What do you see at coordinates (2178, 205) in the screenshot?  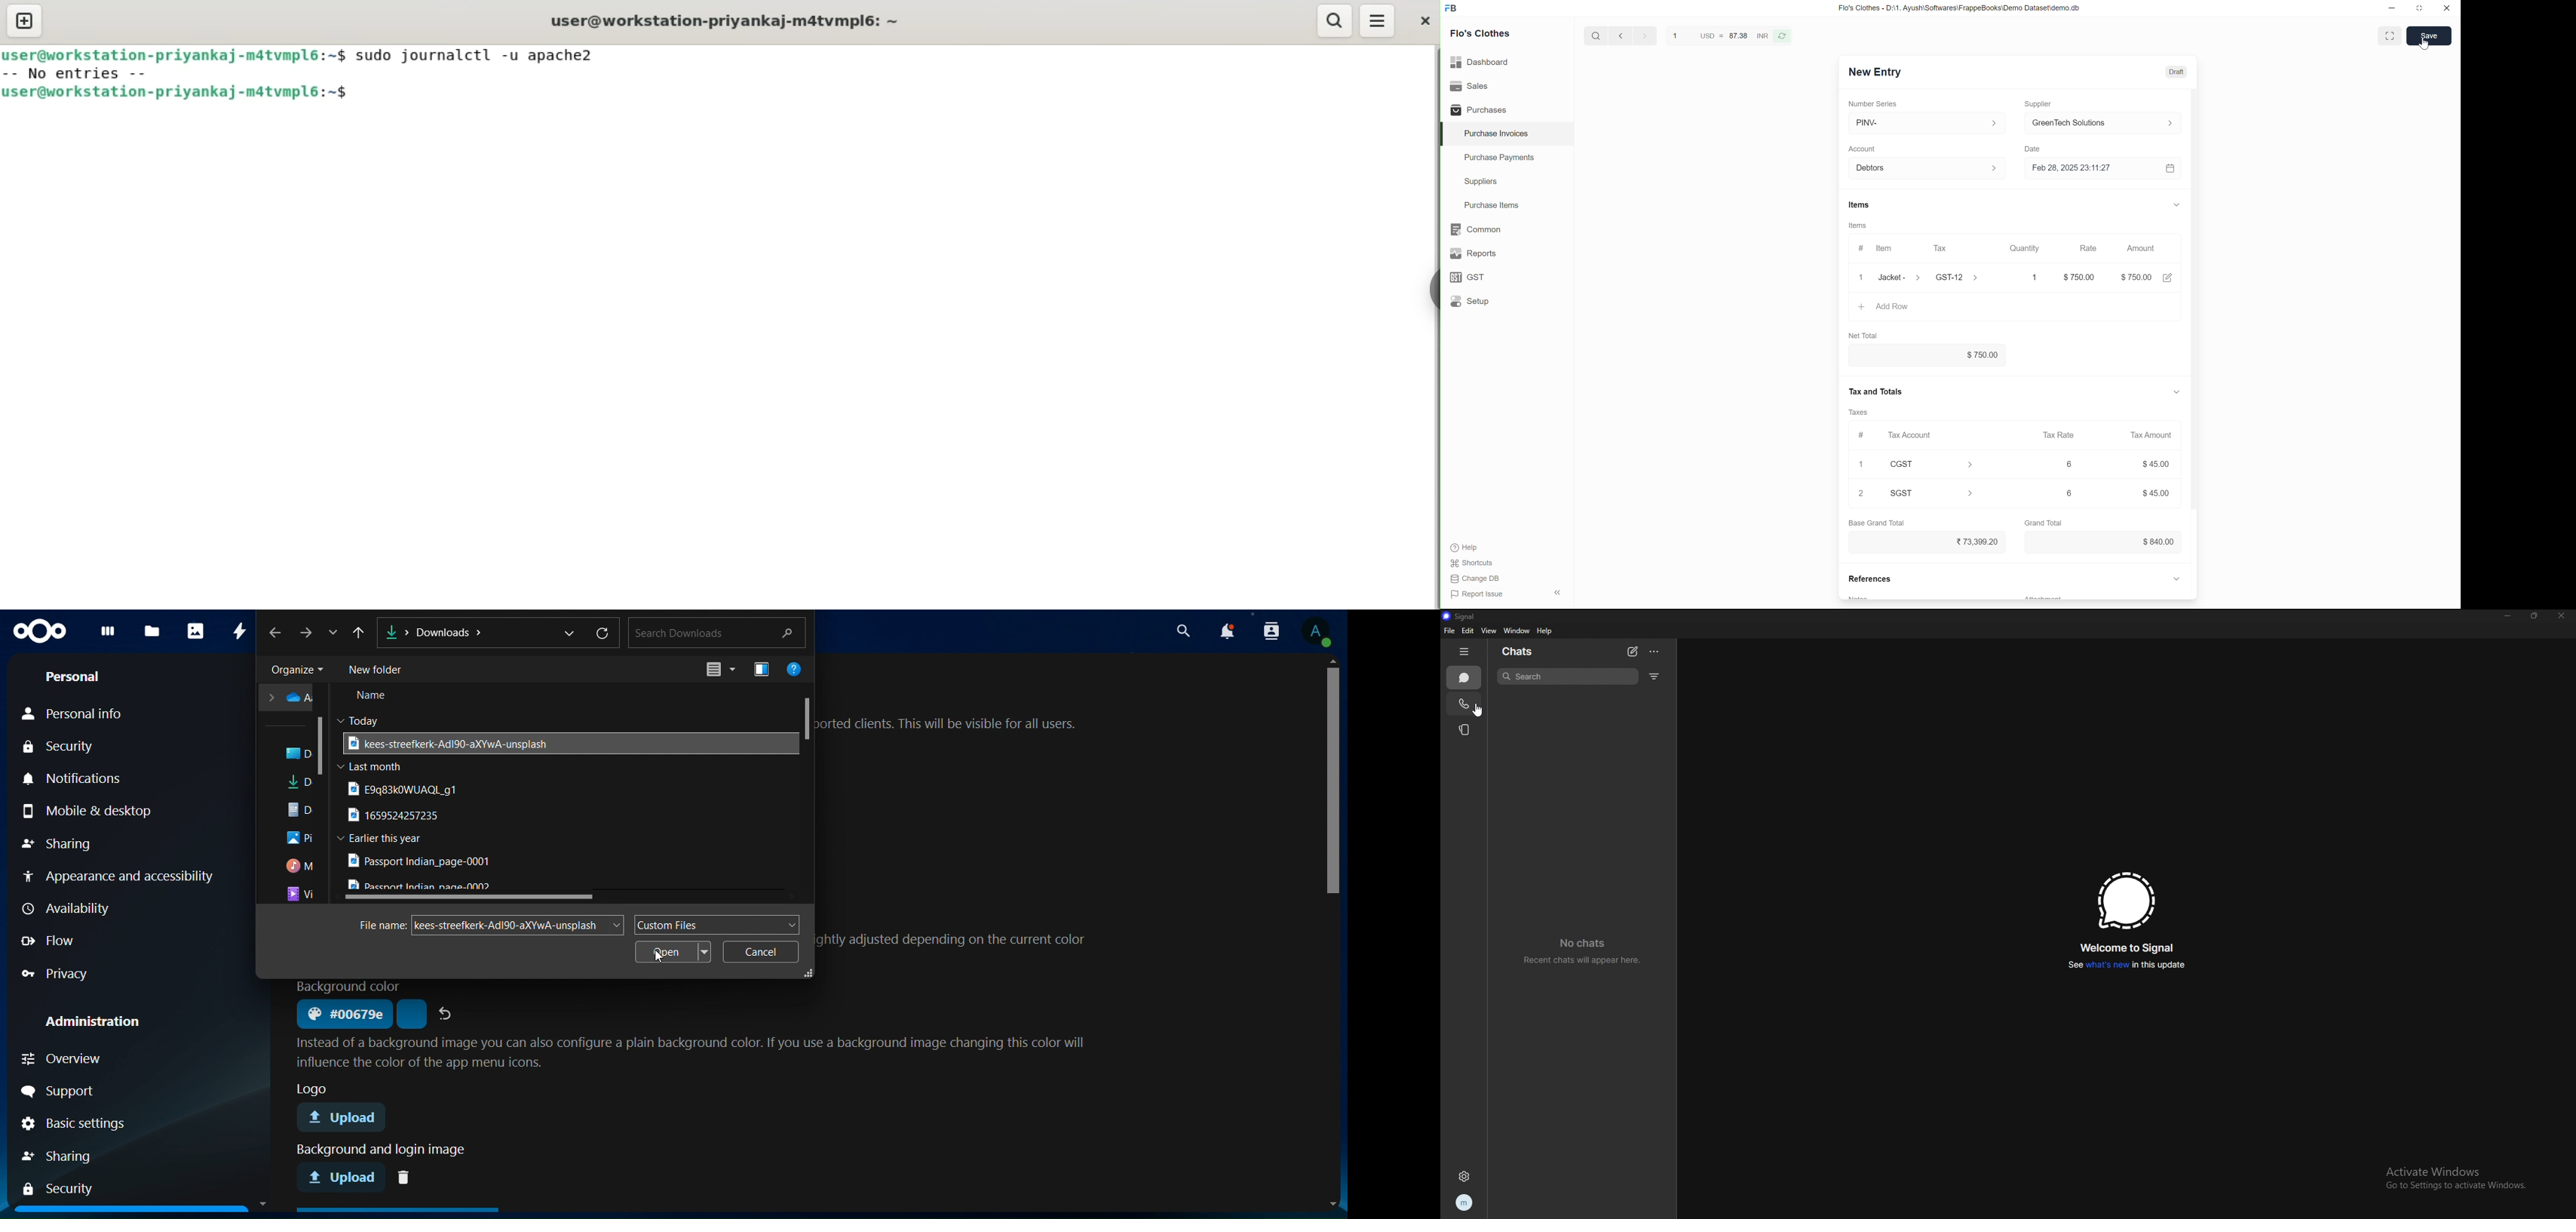 I see `Collapse` at bounding box center [2178, 205].